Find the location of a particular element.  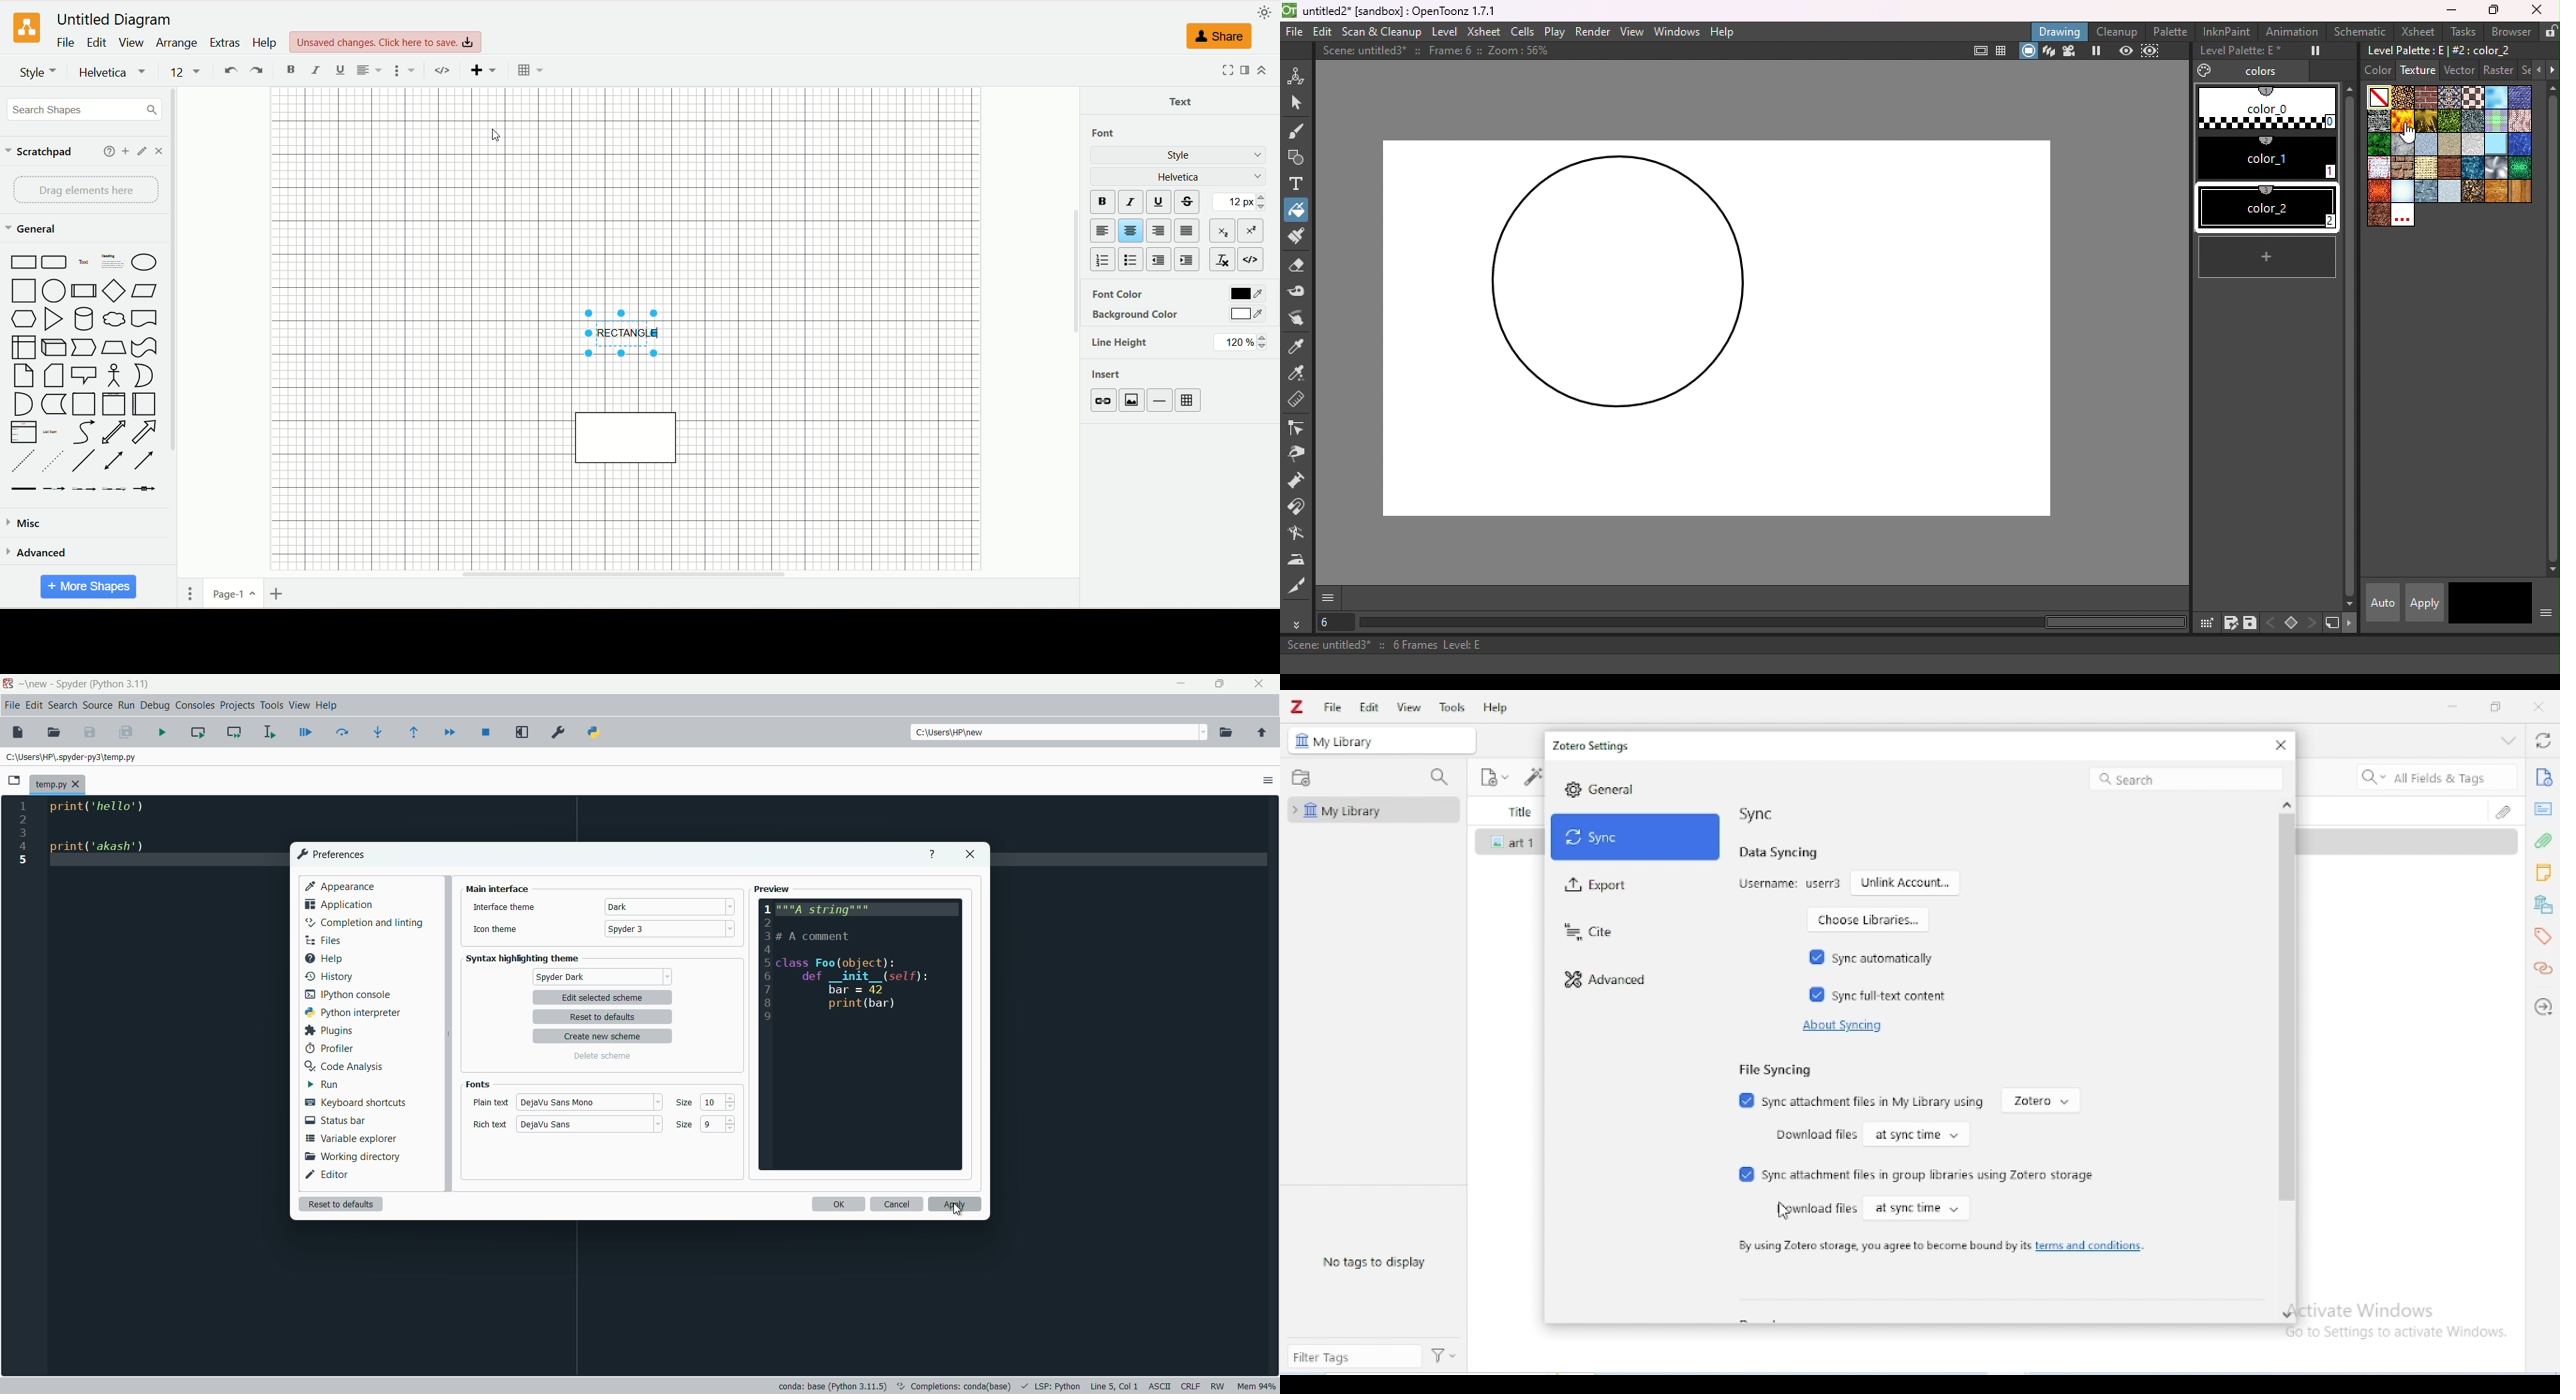

keyboard shortcuts is located at coordinates (354, 1103).